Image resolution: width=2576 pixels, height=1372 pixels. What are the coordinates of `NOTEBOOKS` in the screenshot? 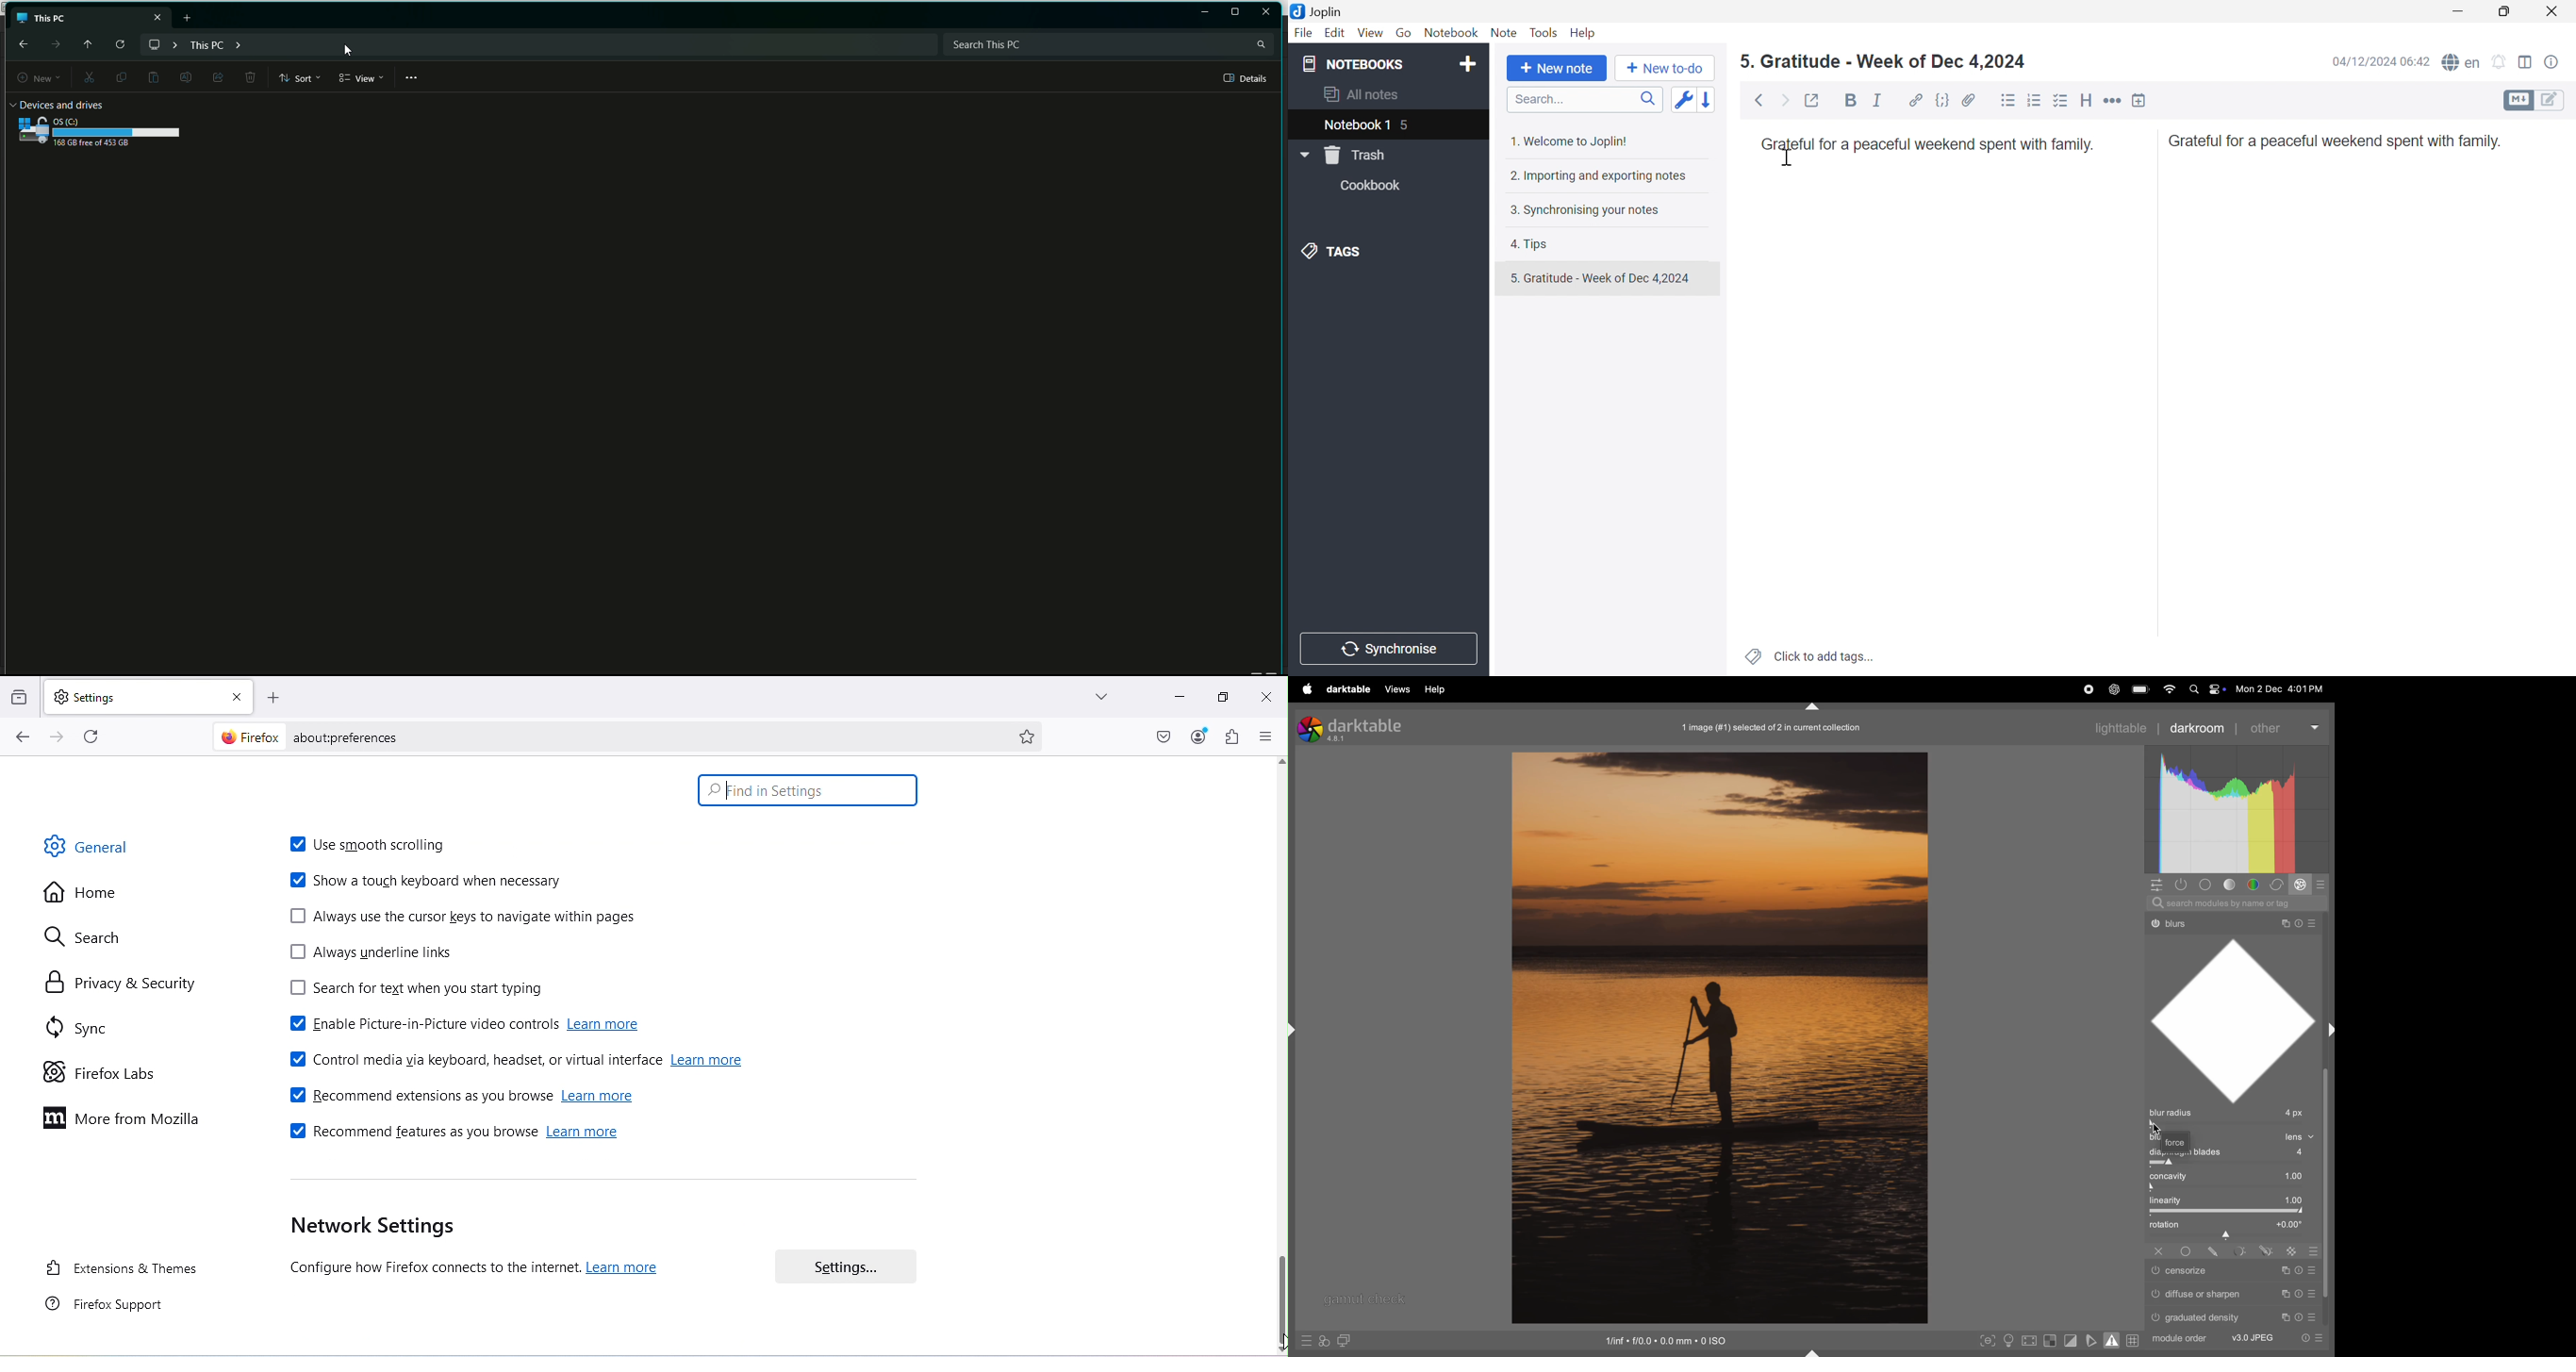 It's located at (1350, 63).